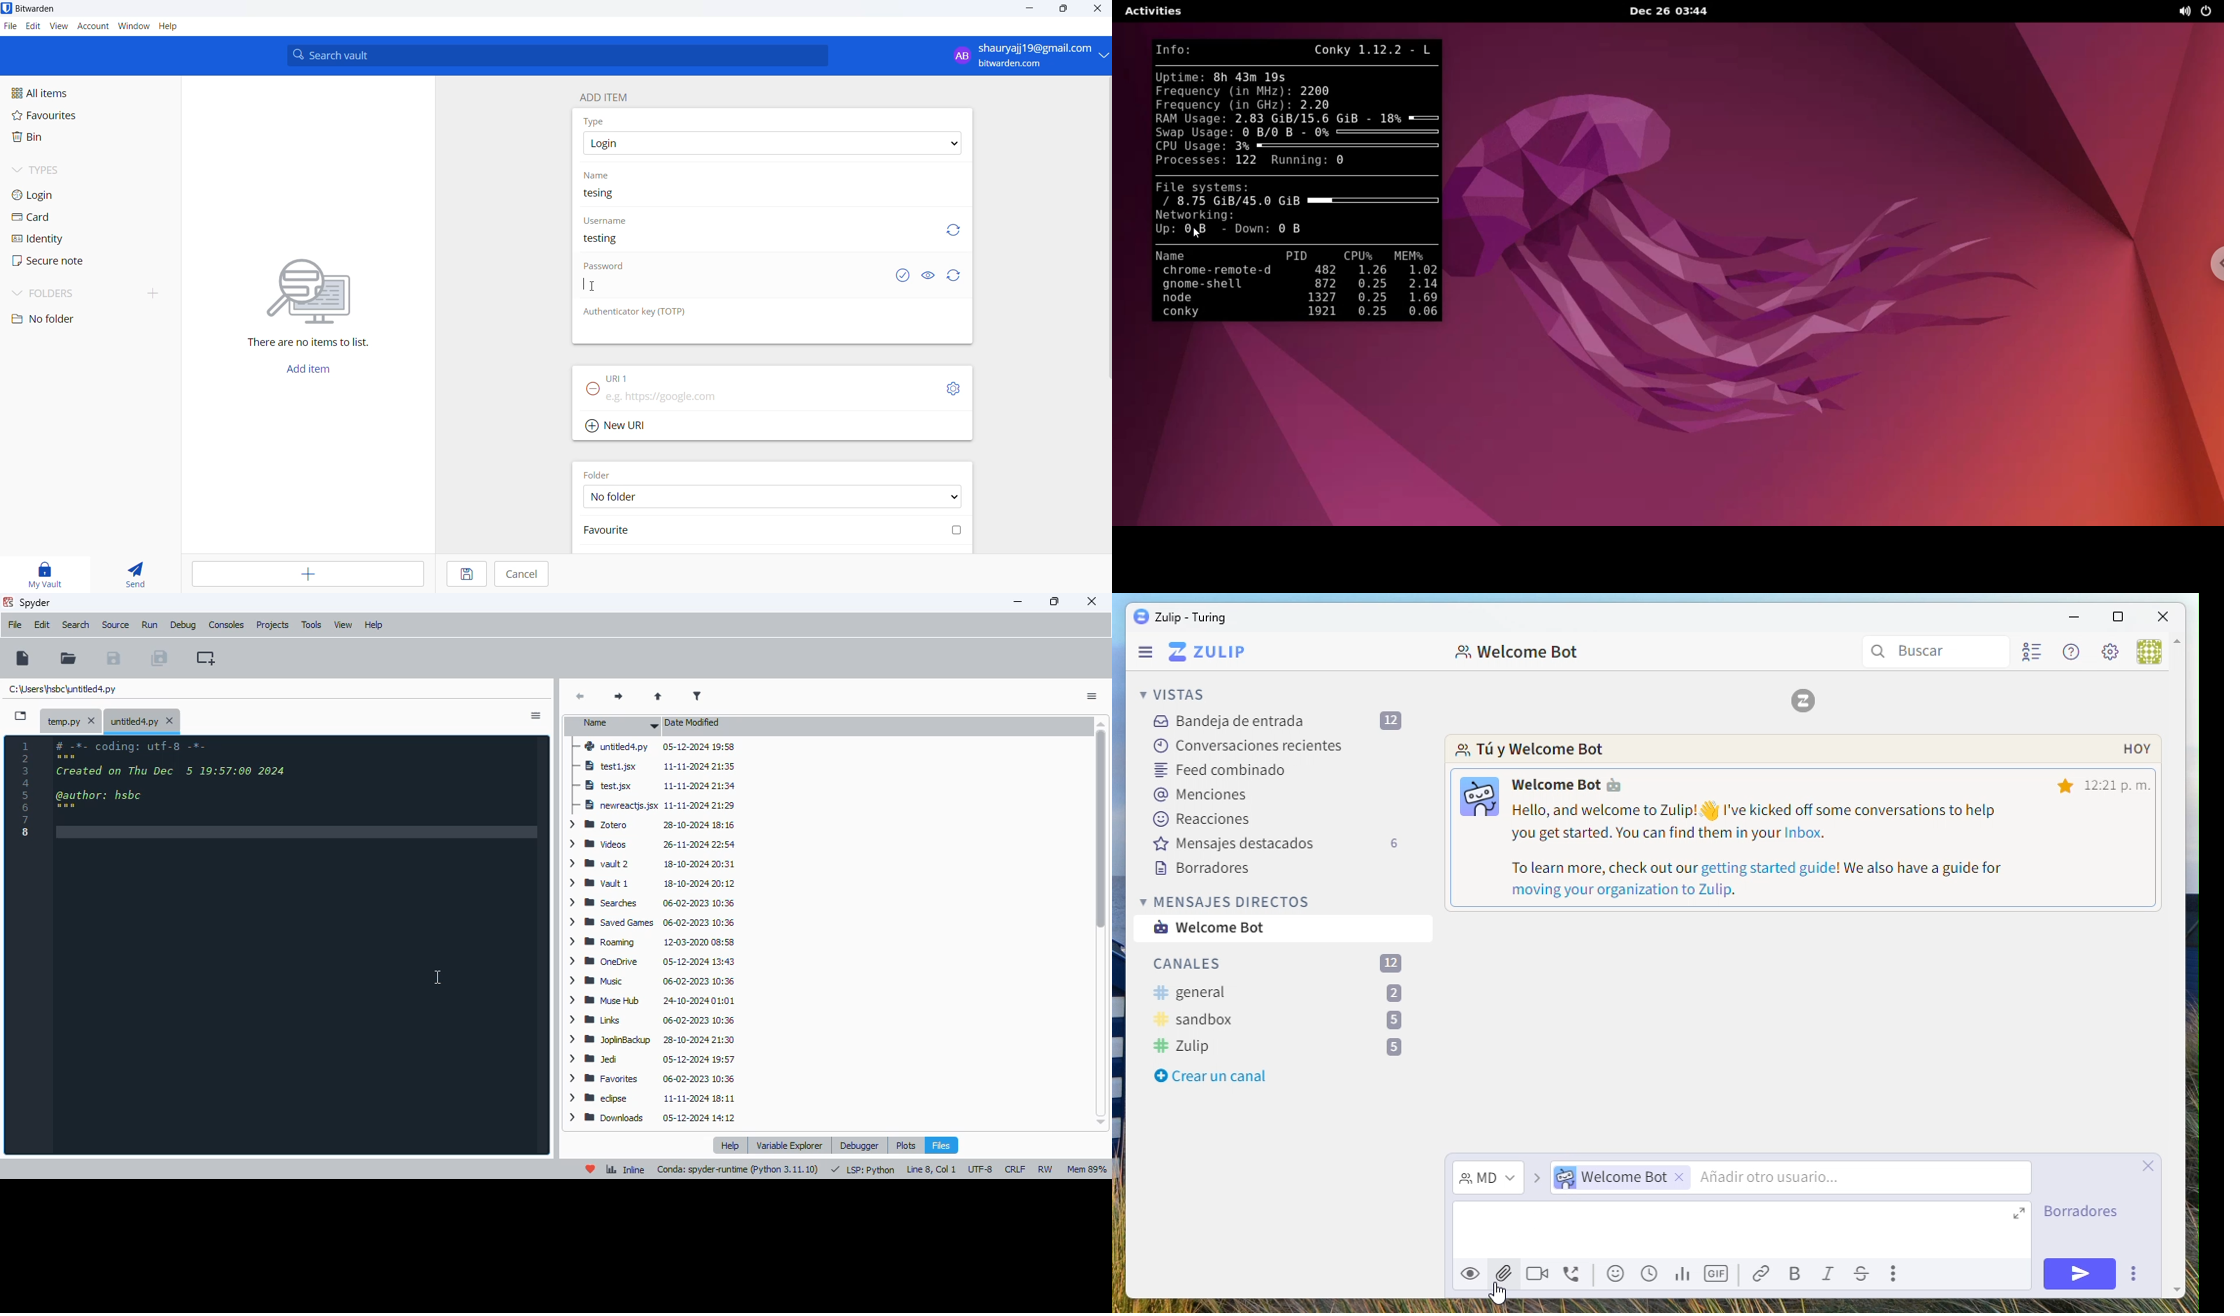  Describe the element at coordinates (47, 218) in the screenshot. I see `card` at that location.